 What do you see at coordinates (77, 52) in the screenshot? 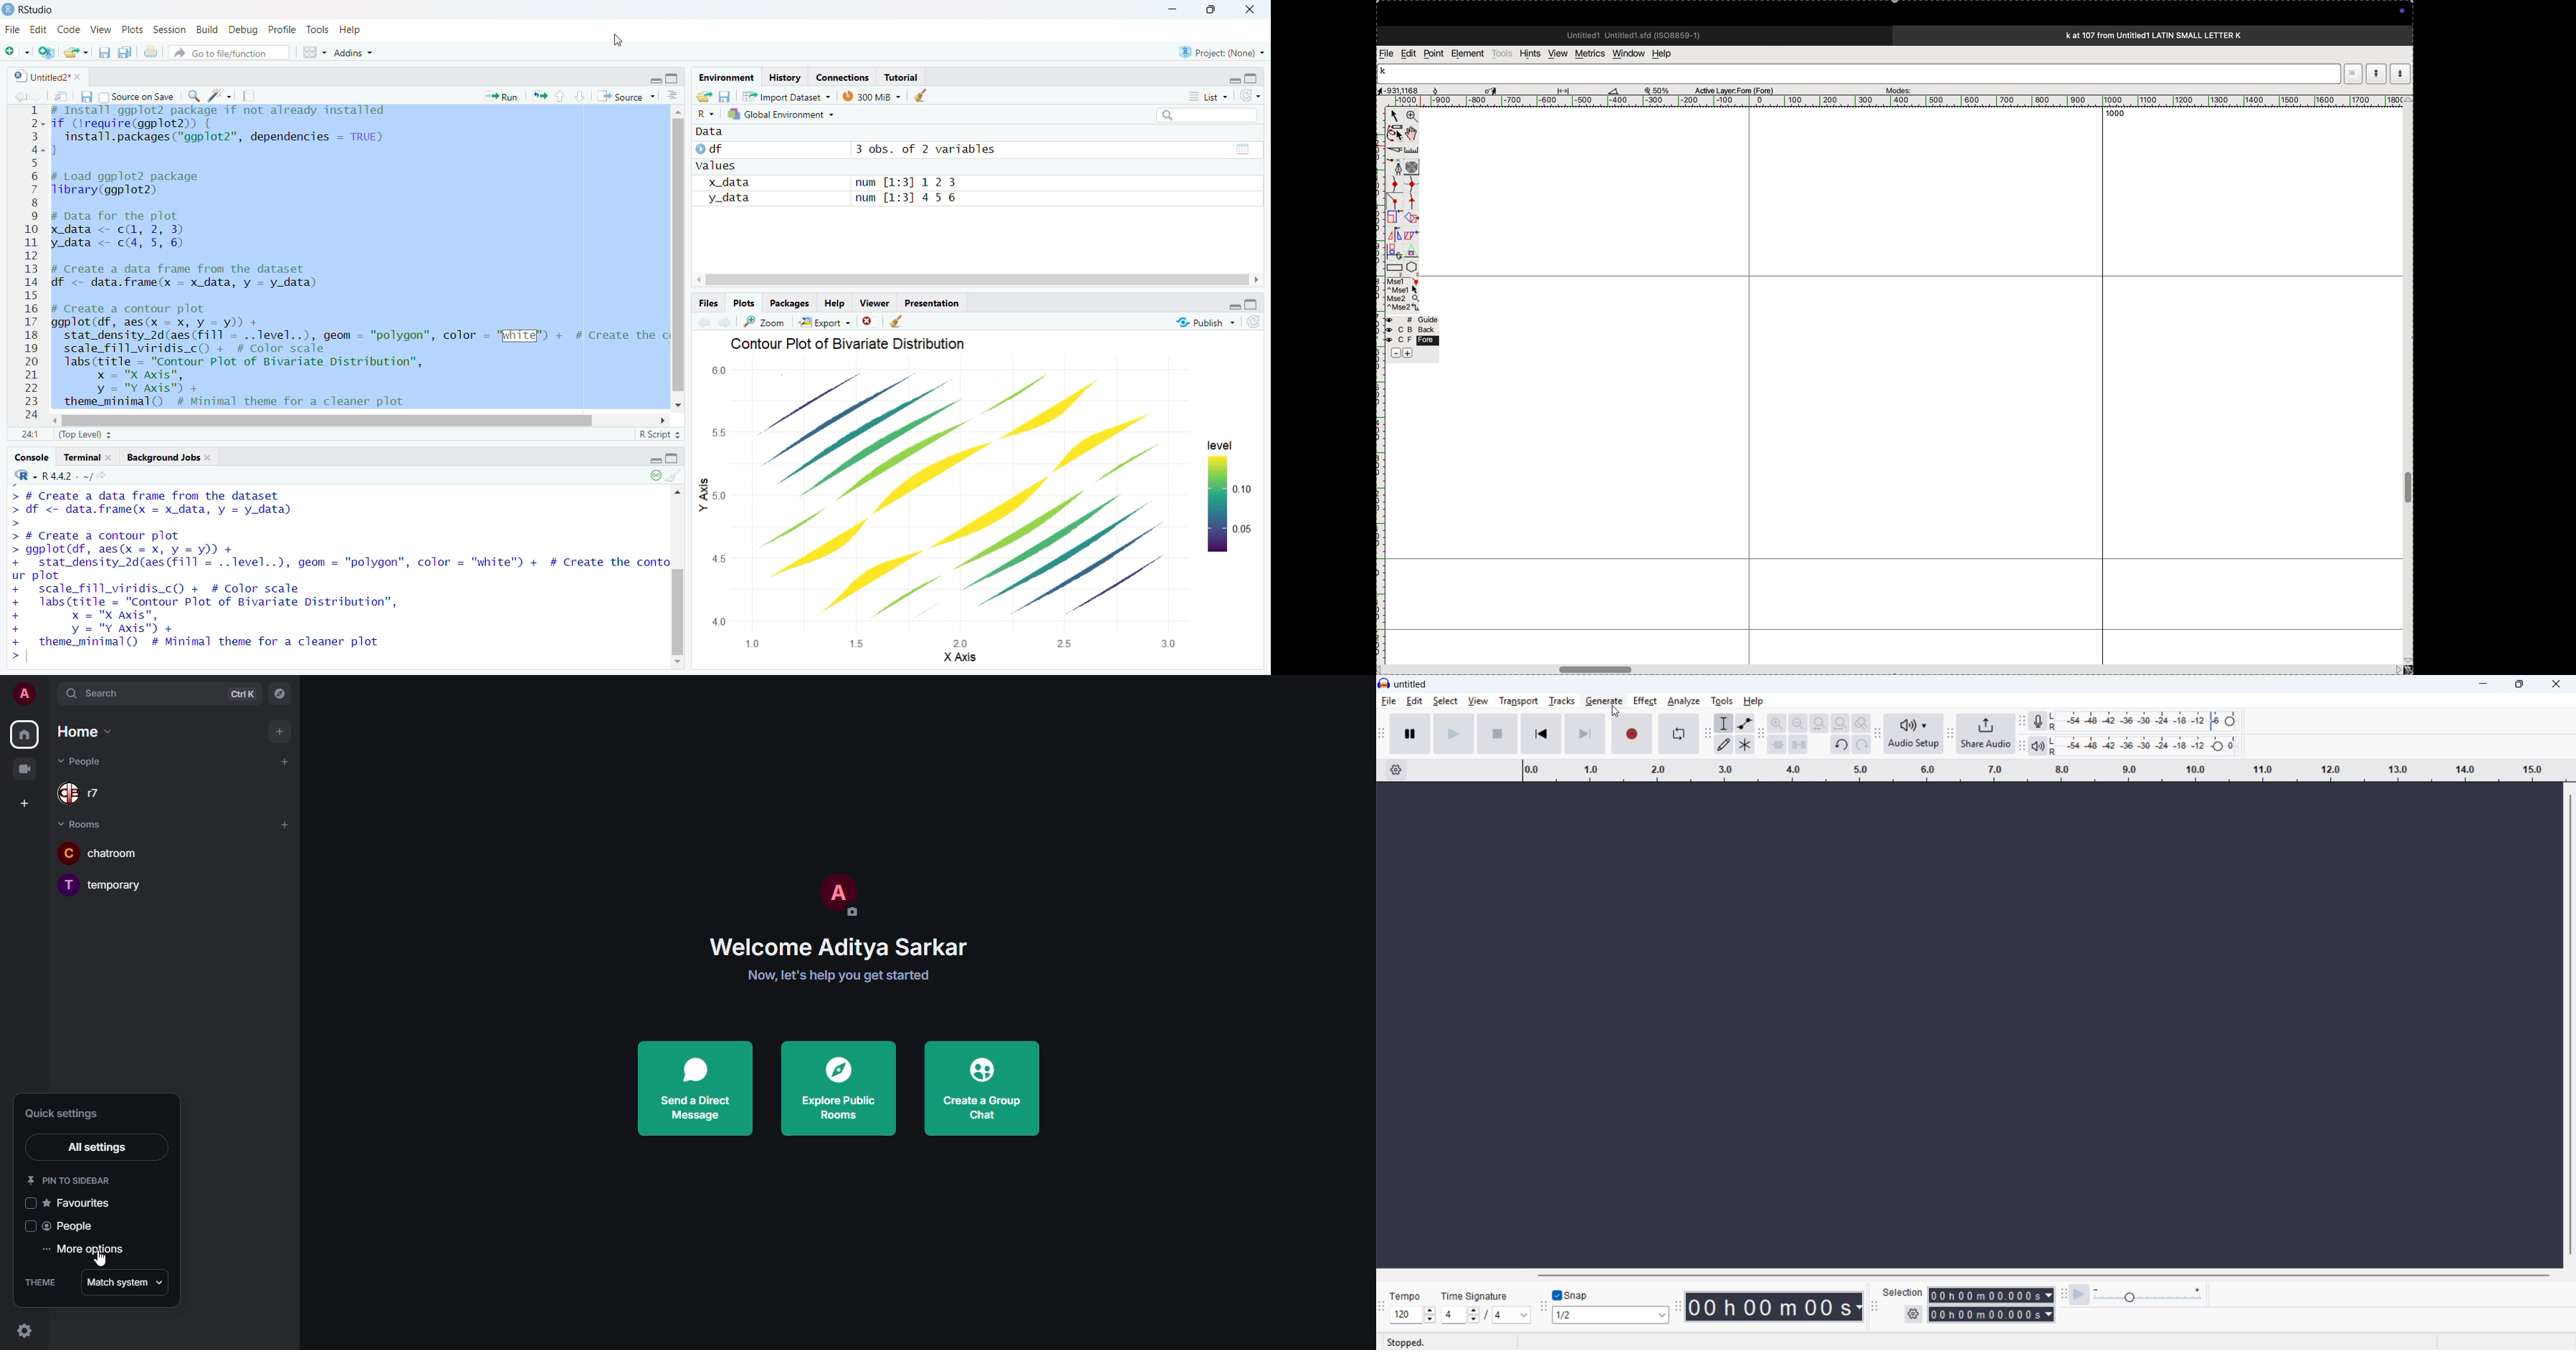
I see `open an existing file` at bounding box center [77, 52].